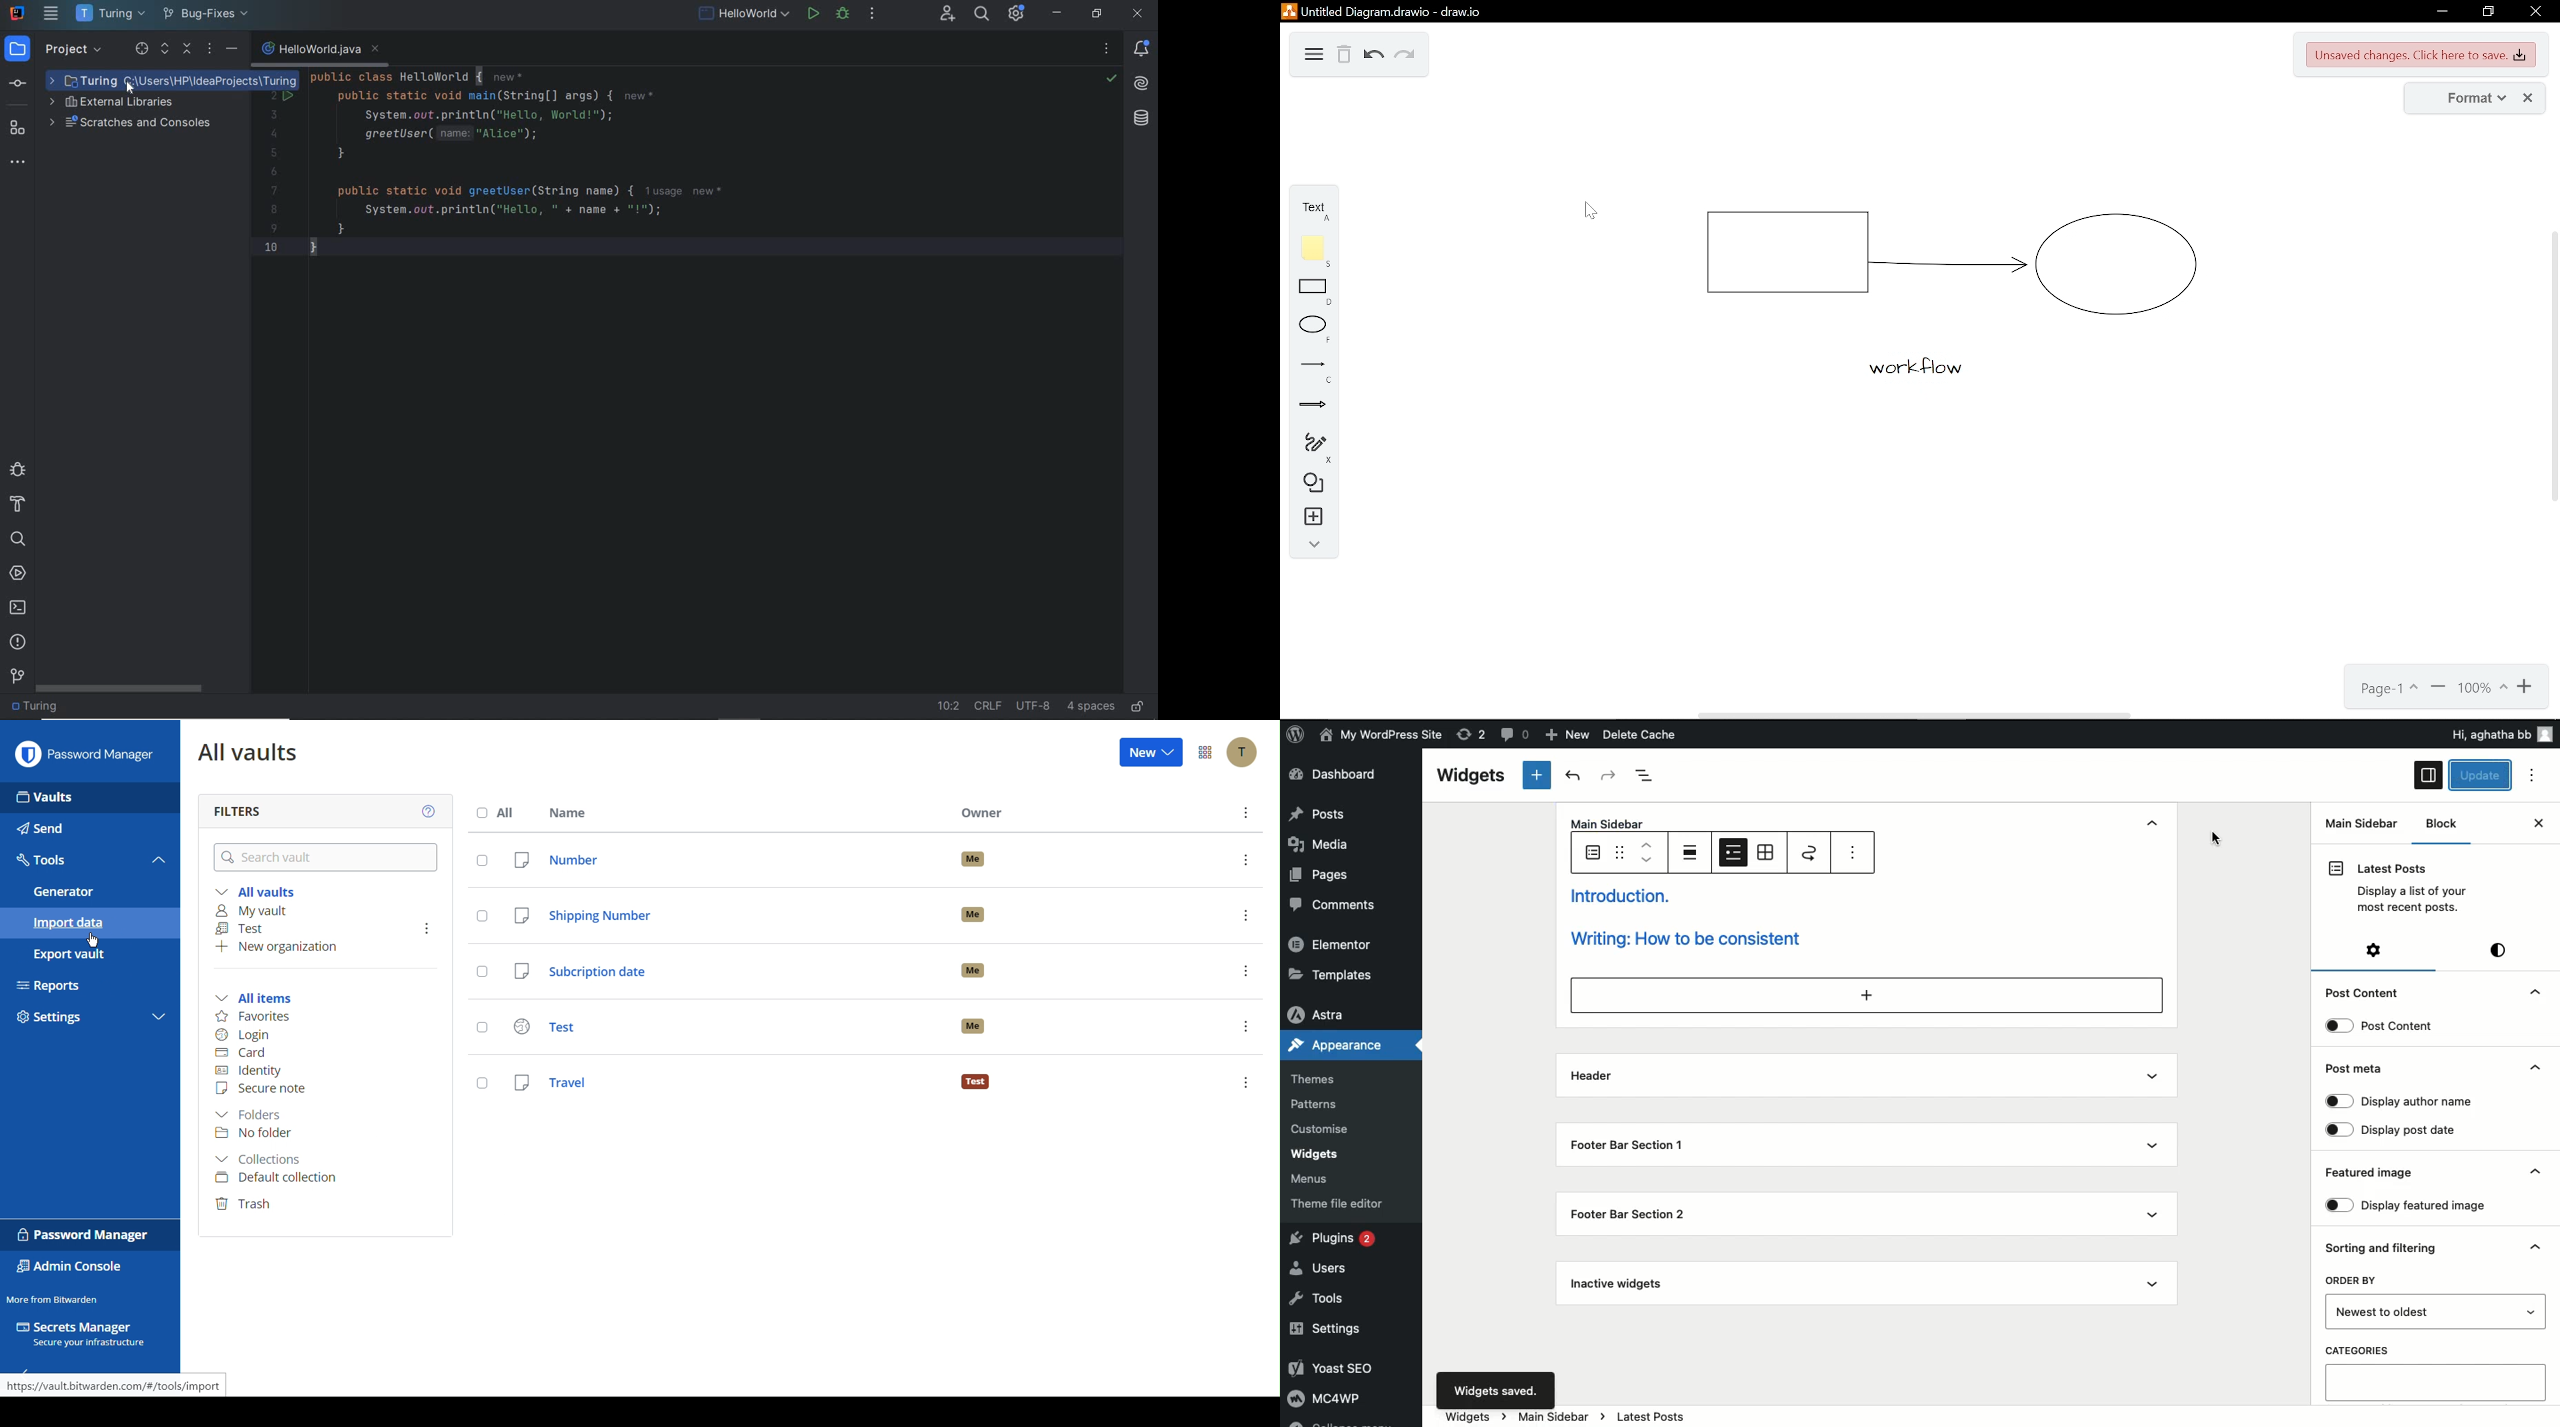  Describe the element at coordinates (2491, 12) in the screenshot. I see `restore down` at that location.